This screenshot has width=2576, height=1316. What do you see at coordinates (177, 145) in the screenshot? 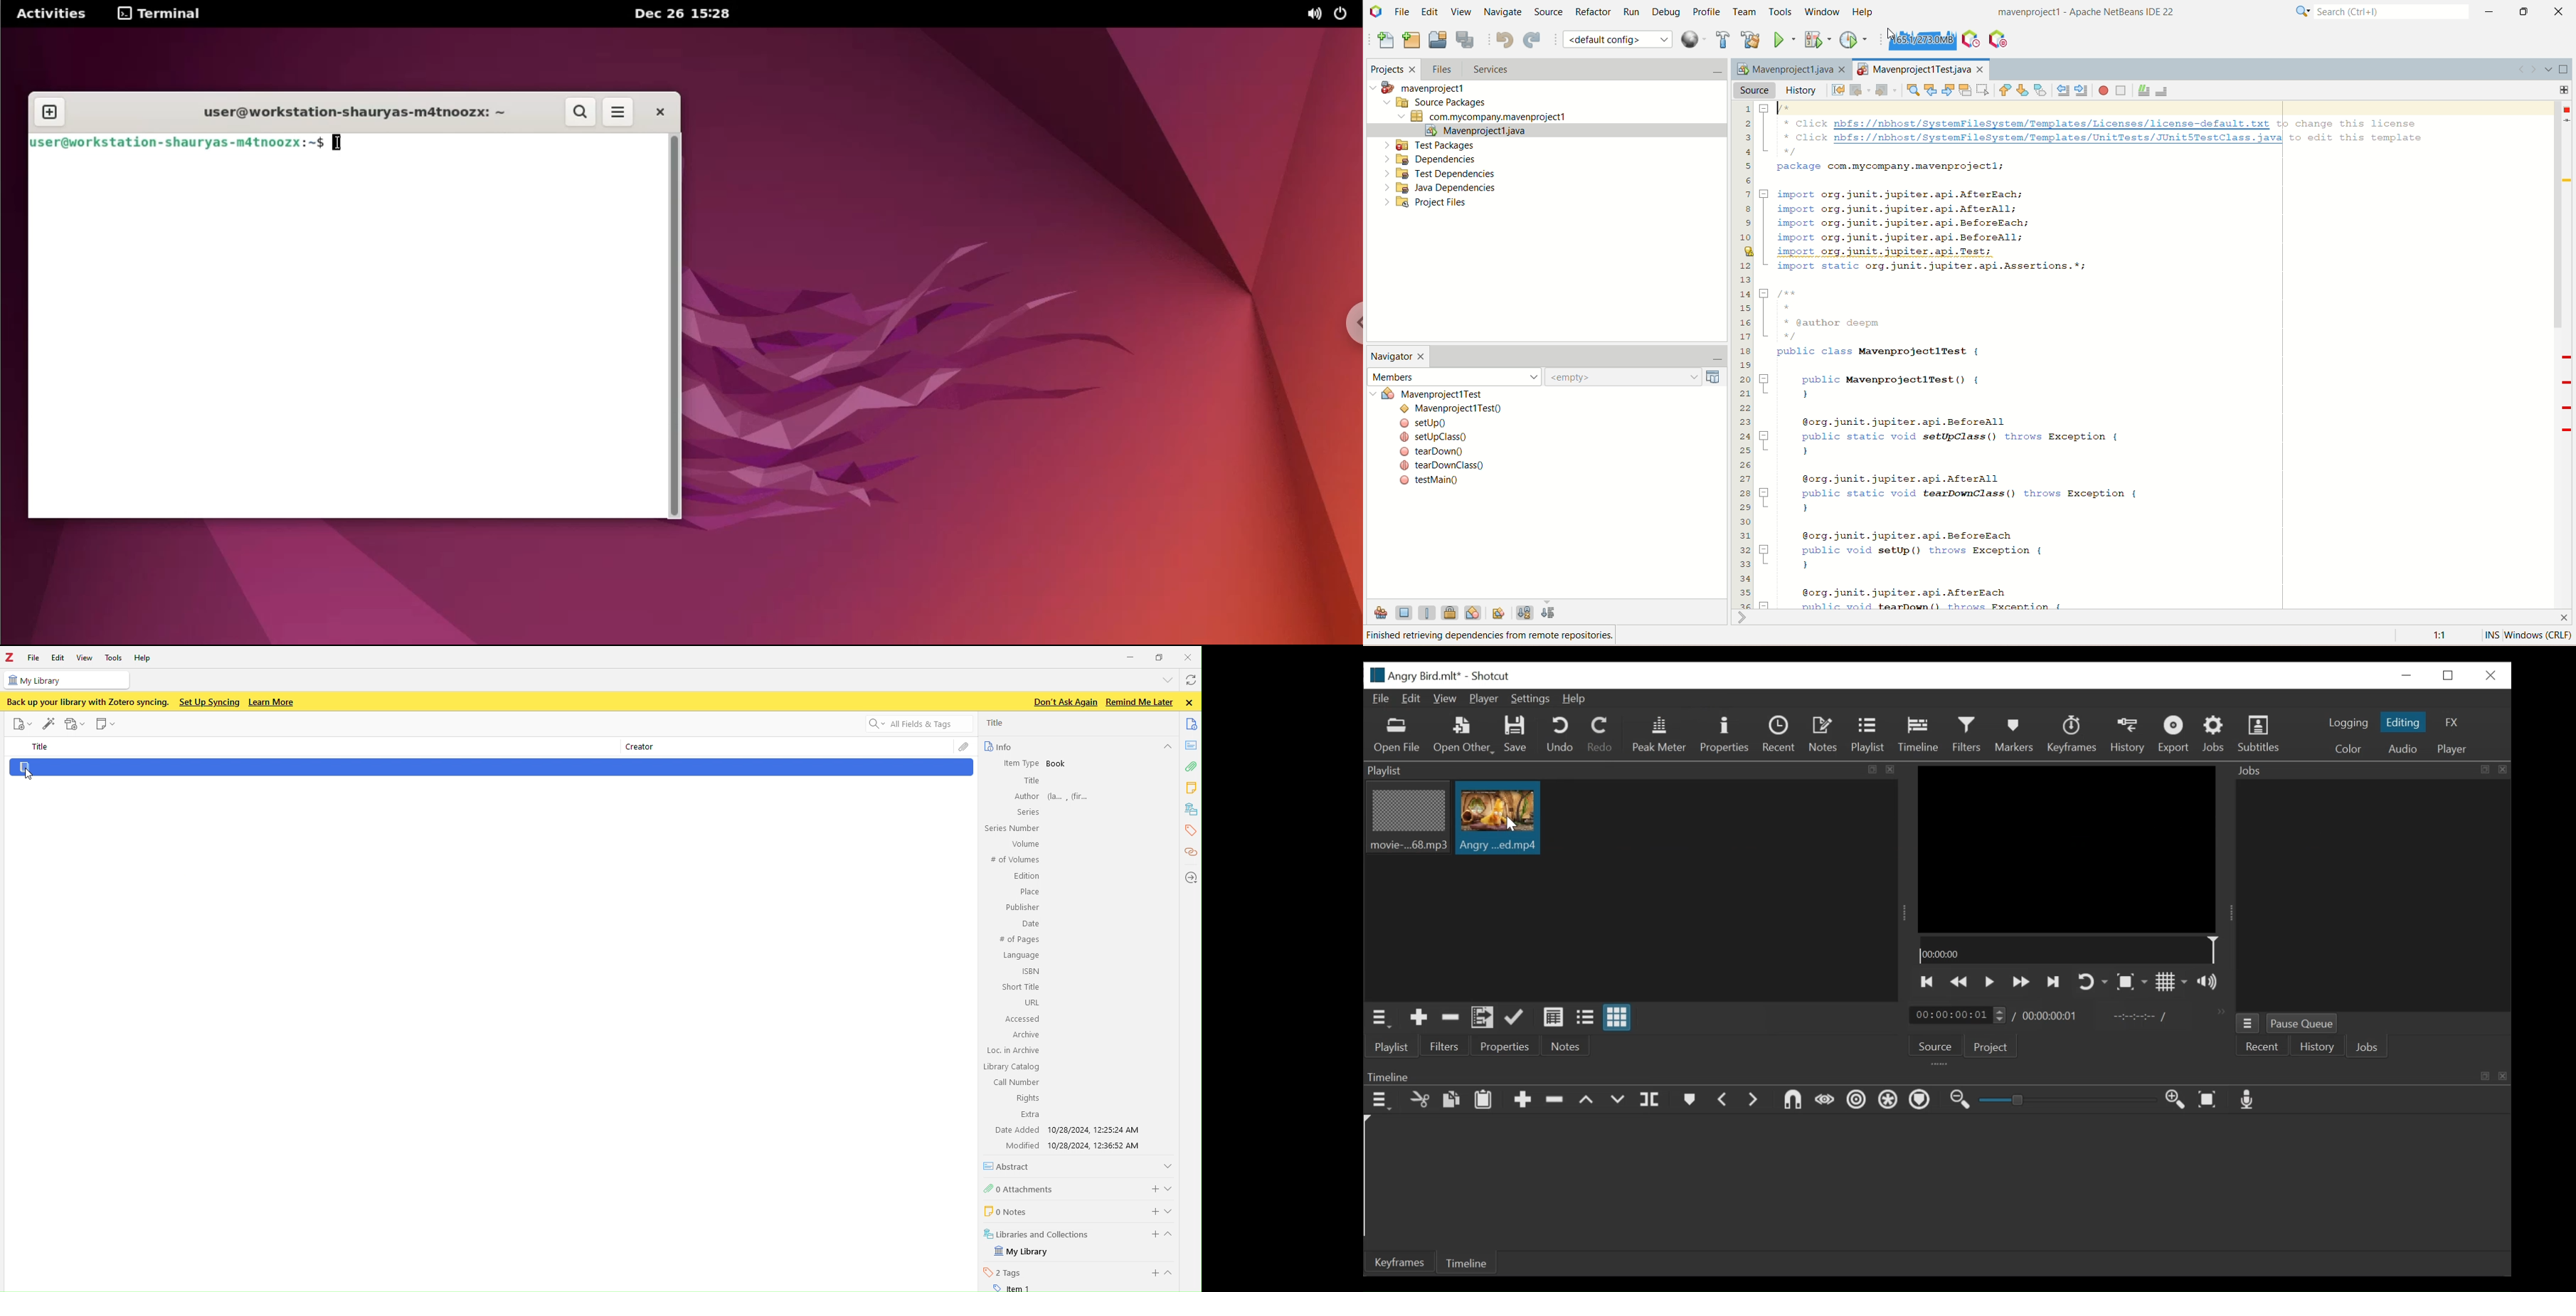
I see `user@workstation -shauryas-m4tnoozx:~$` at bounding box center [177, 145].